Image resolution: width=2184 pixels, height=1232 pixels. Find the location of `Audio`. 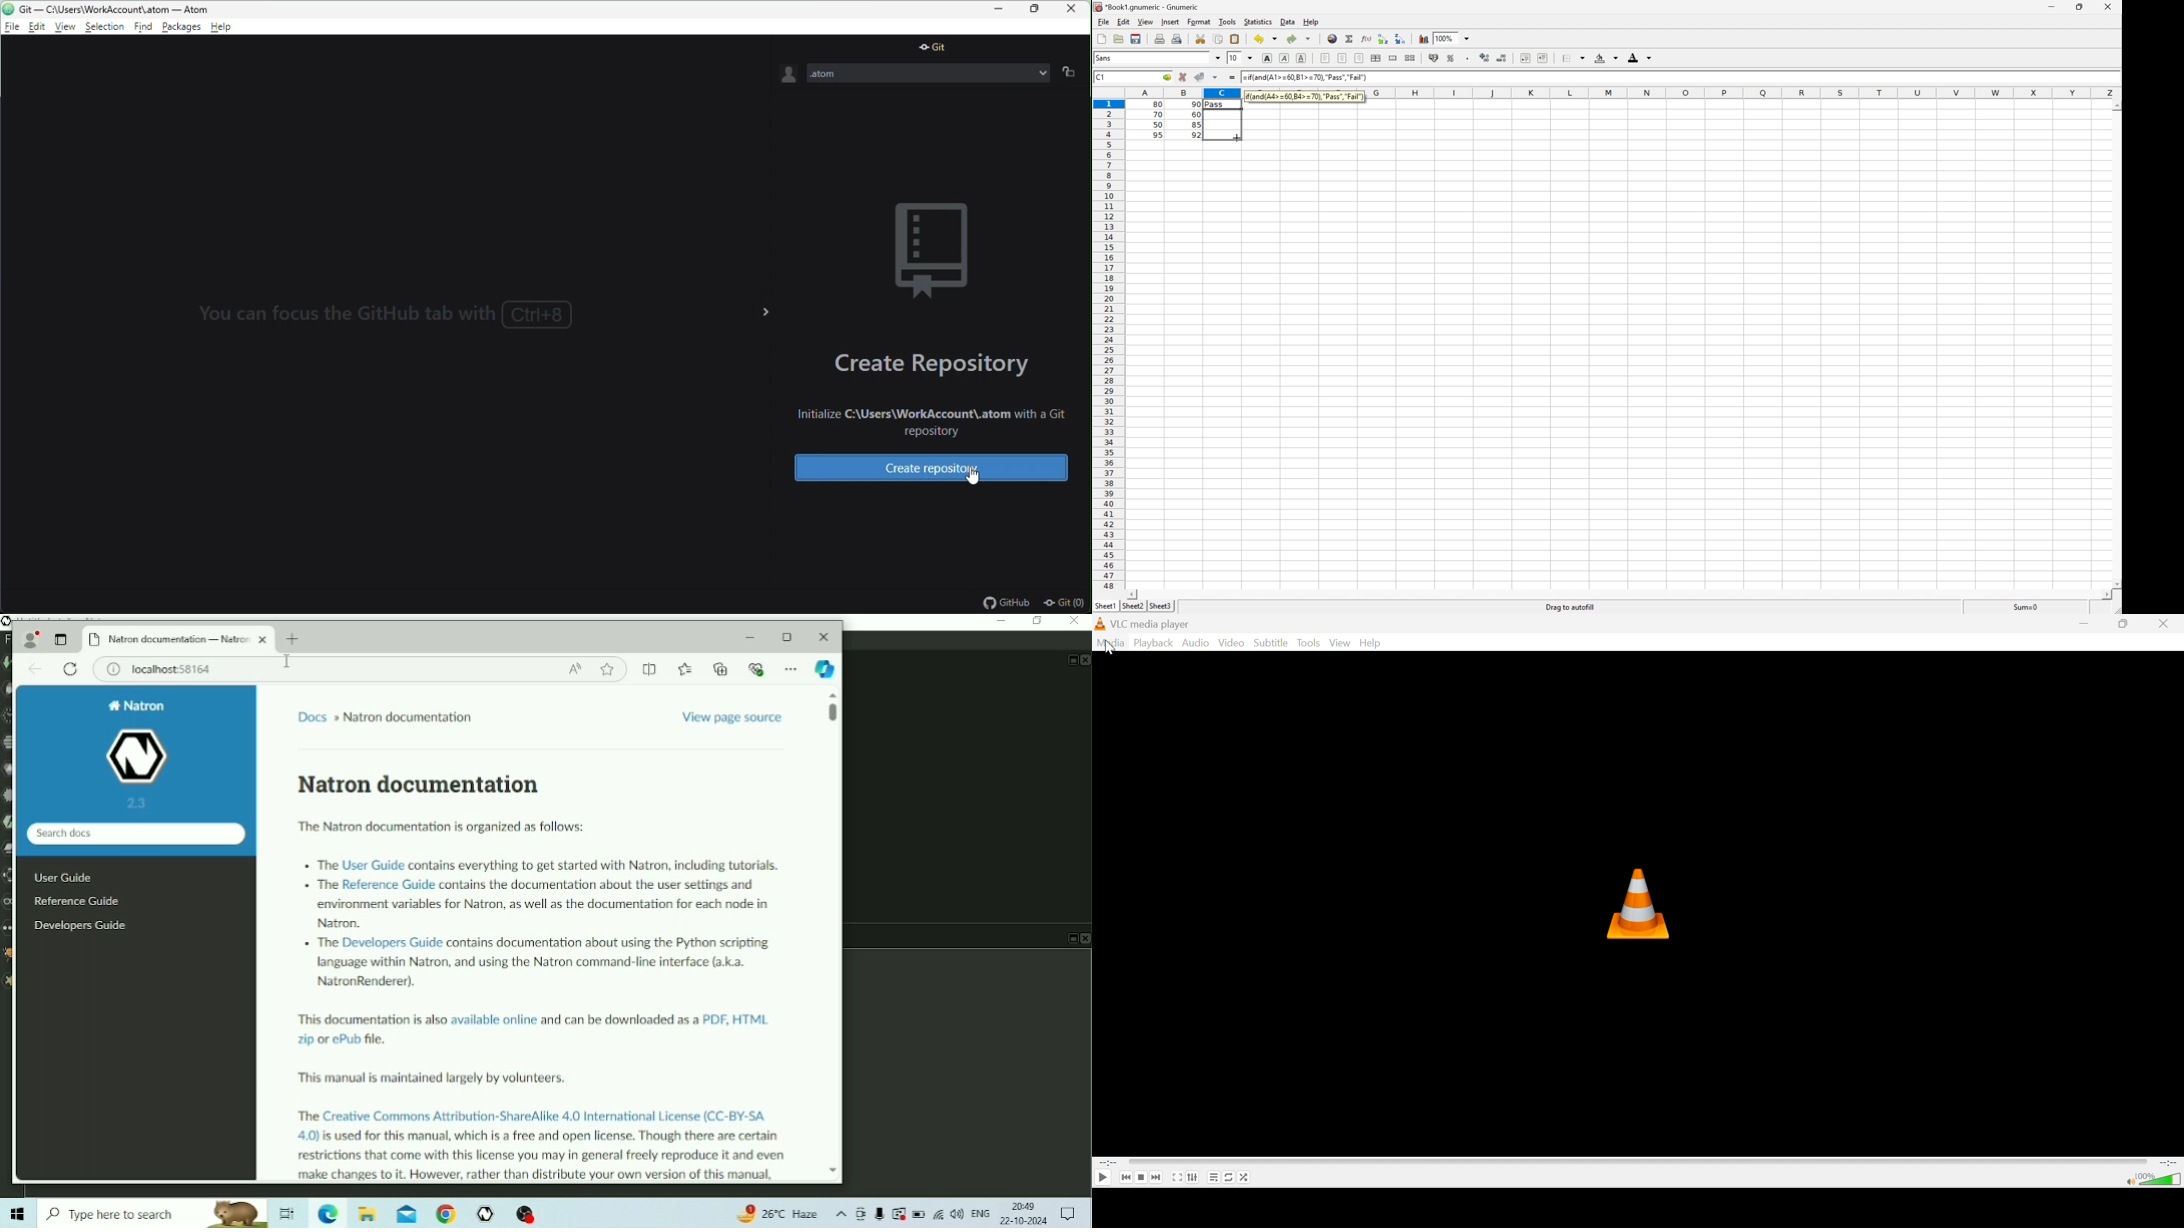

Audio is located at coordinates (1197, 644).